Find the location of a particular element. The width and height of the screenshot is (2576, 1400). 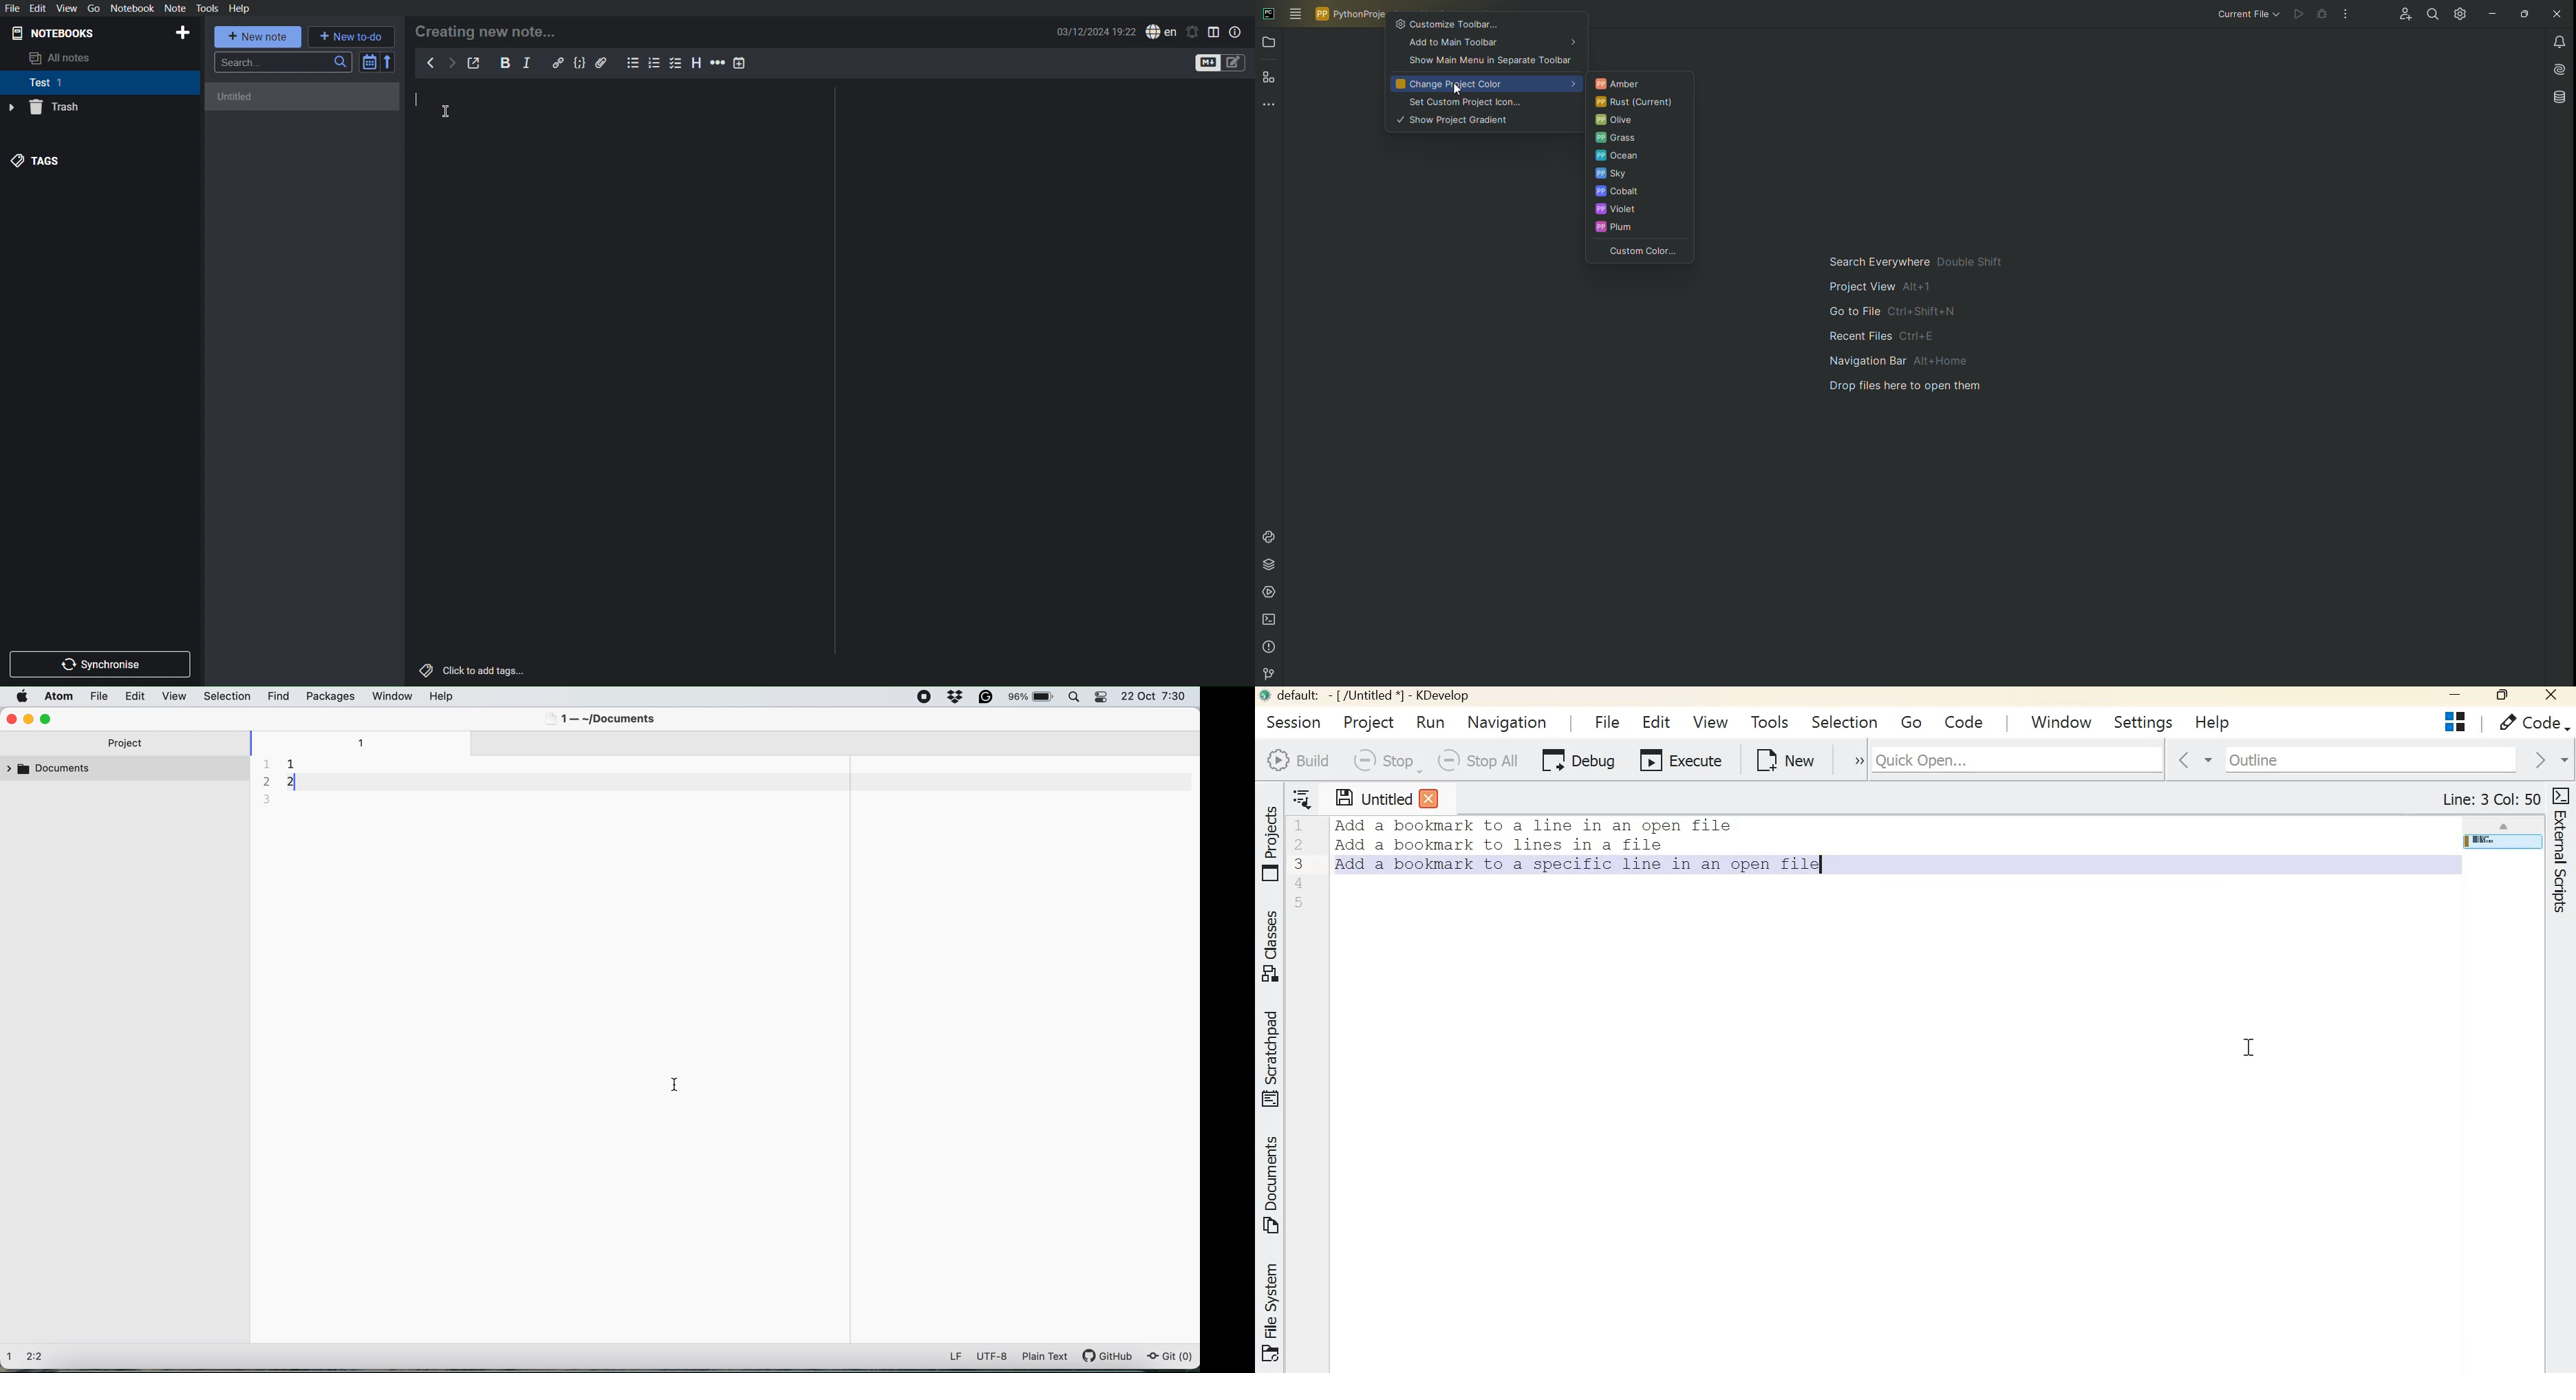

Next is located at coordinates (451, 61).